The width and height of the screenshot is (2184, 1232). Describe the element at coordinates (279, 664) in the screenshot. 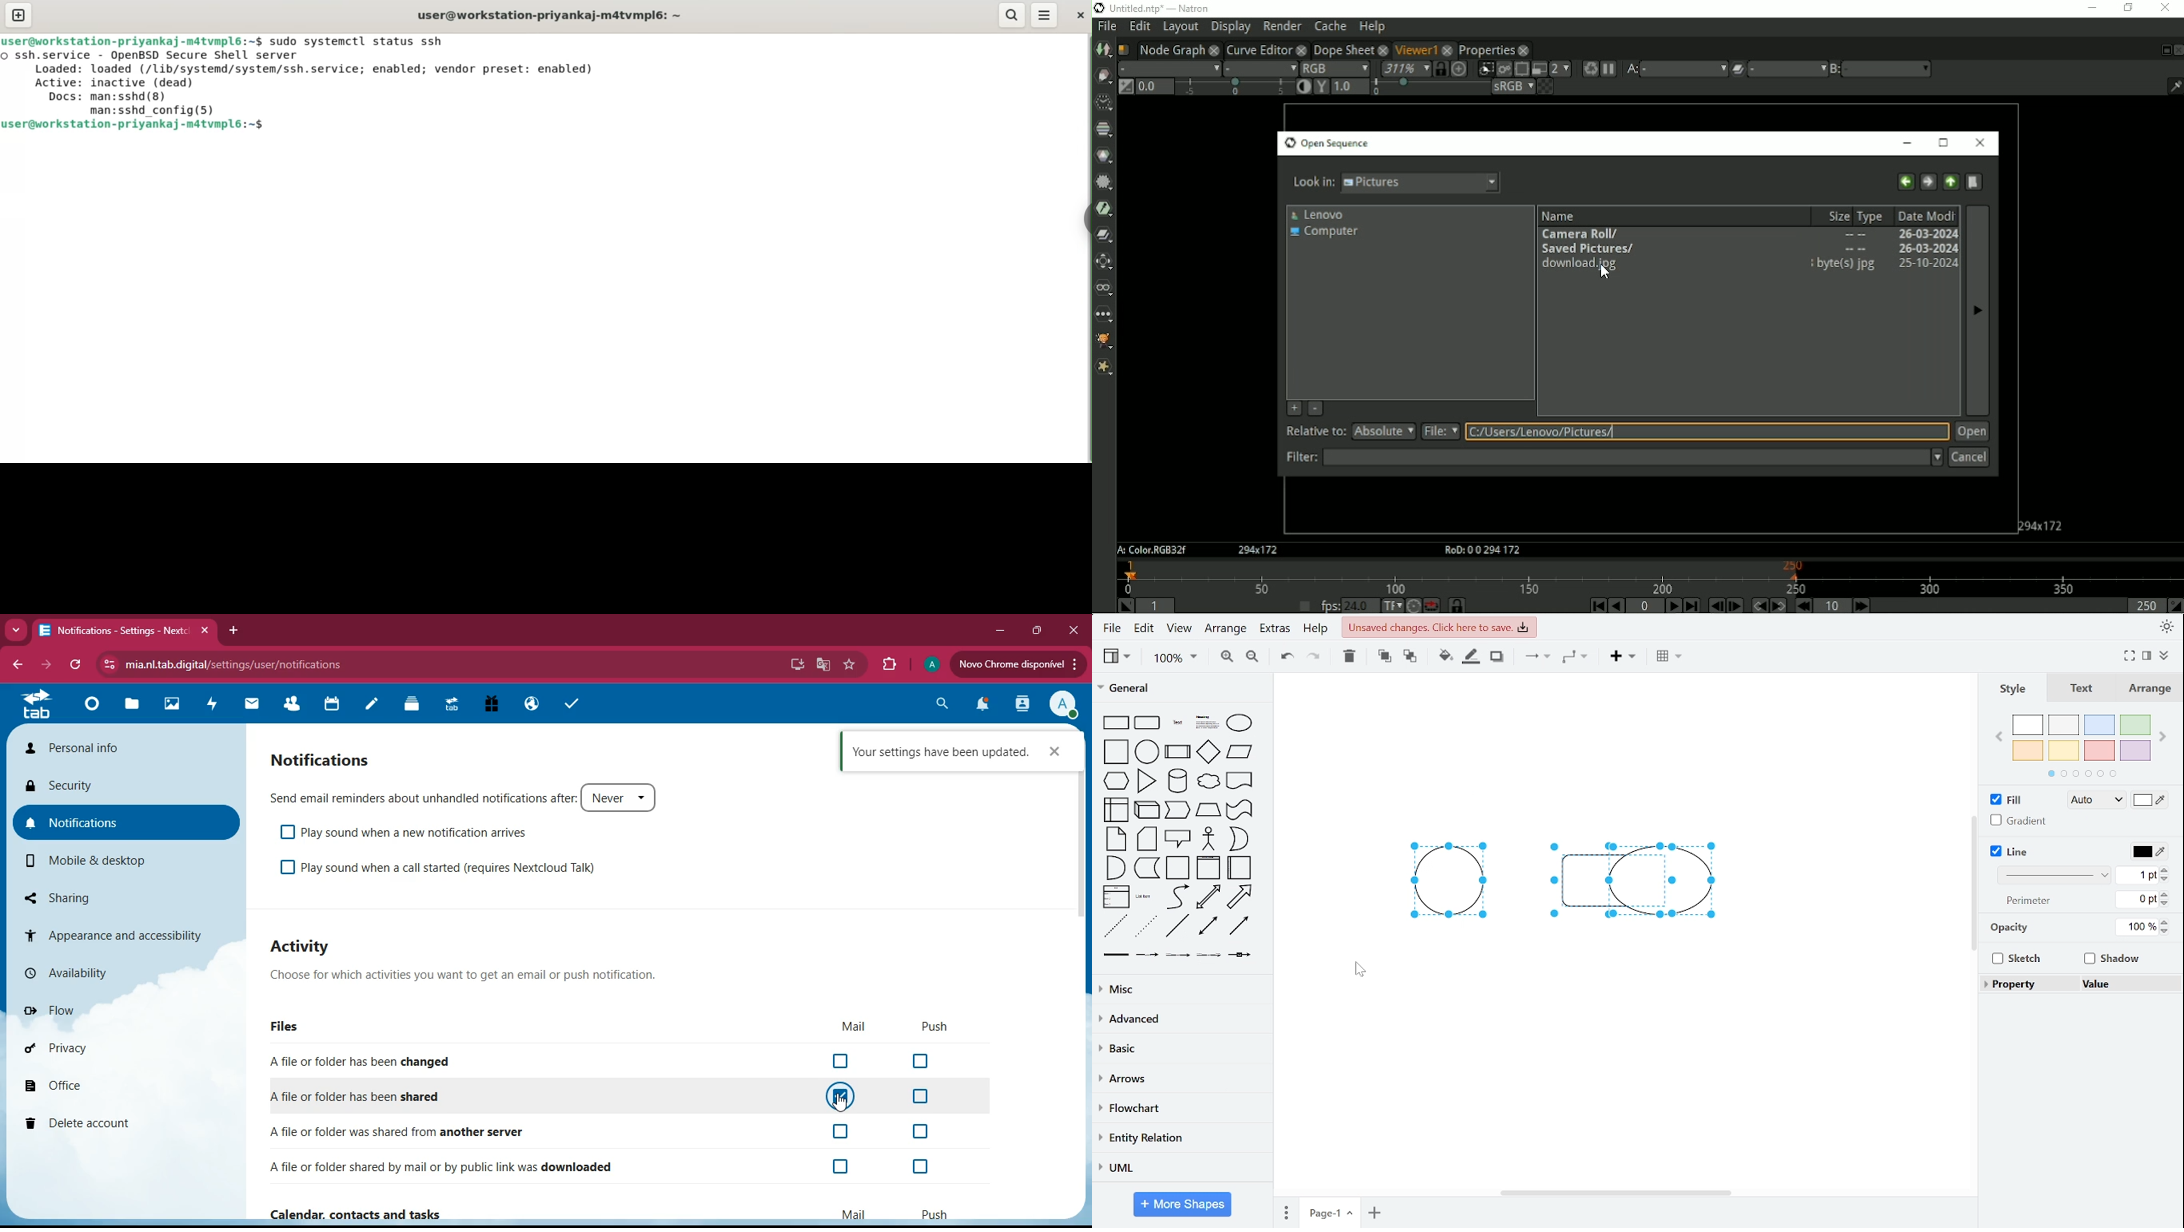

I see `url` at that location.